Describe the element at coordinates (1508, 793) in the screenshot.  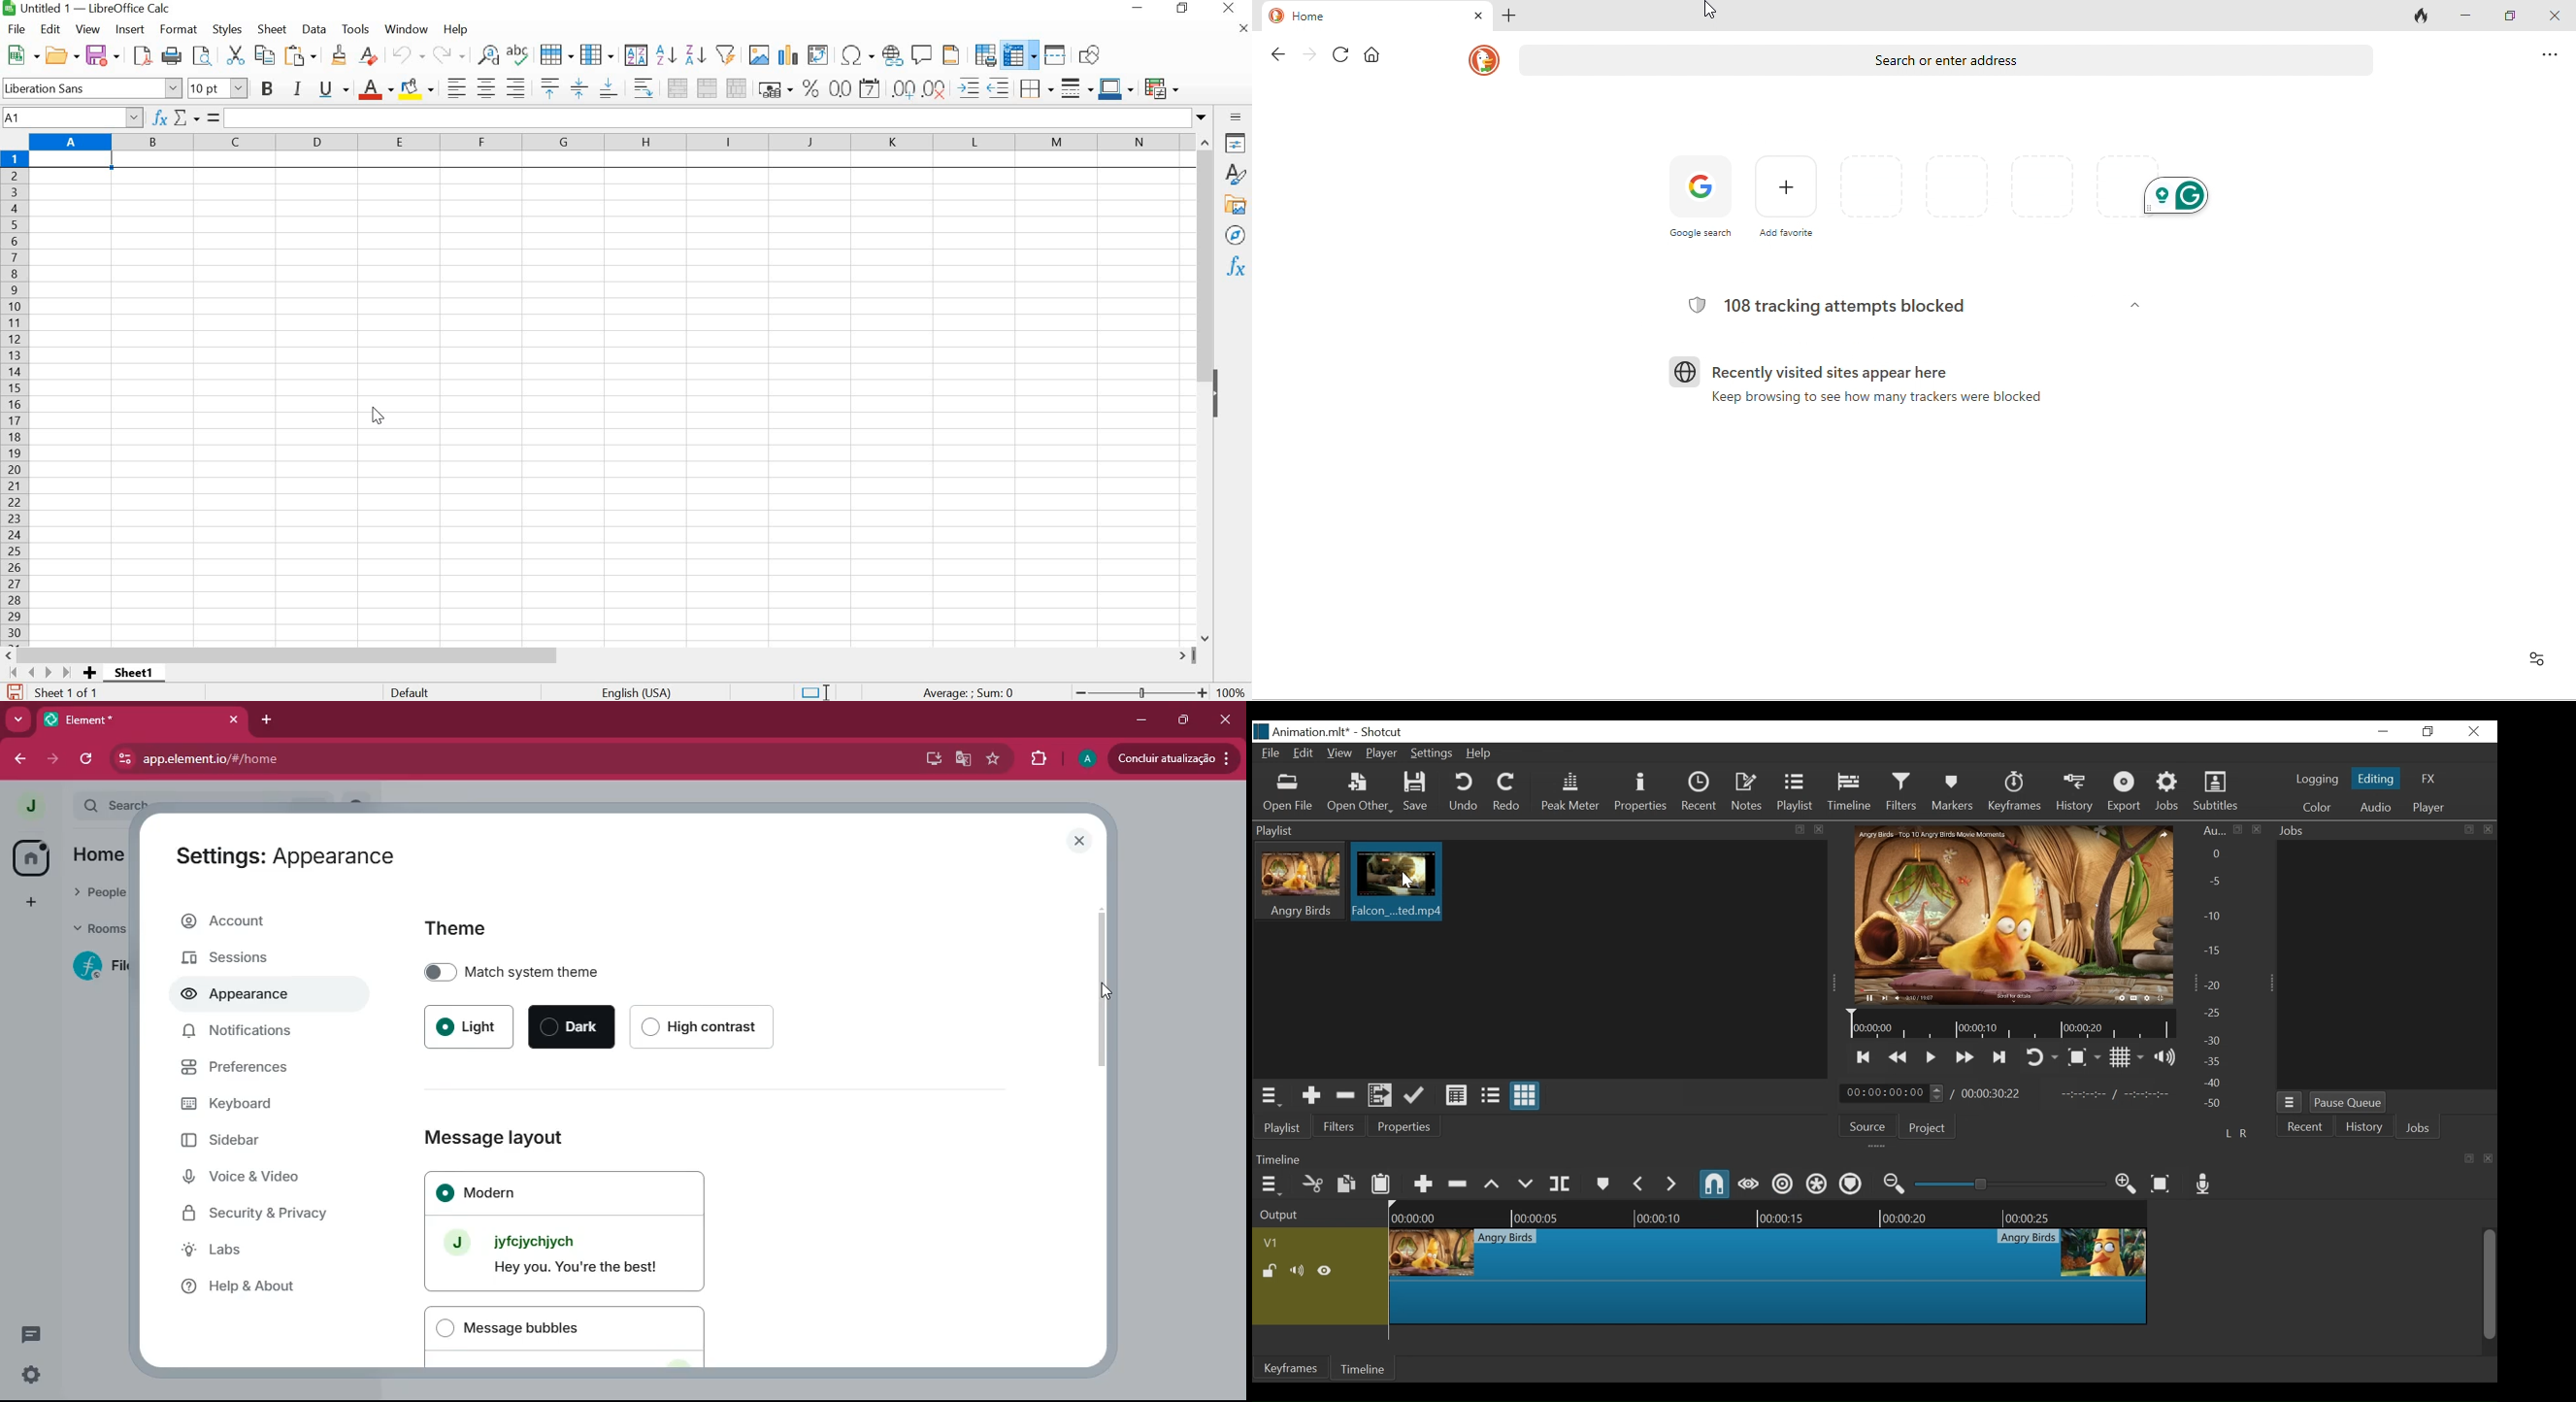
I see `Redo` at that location.